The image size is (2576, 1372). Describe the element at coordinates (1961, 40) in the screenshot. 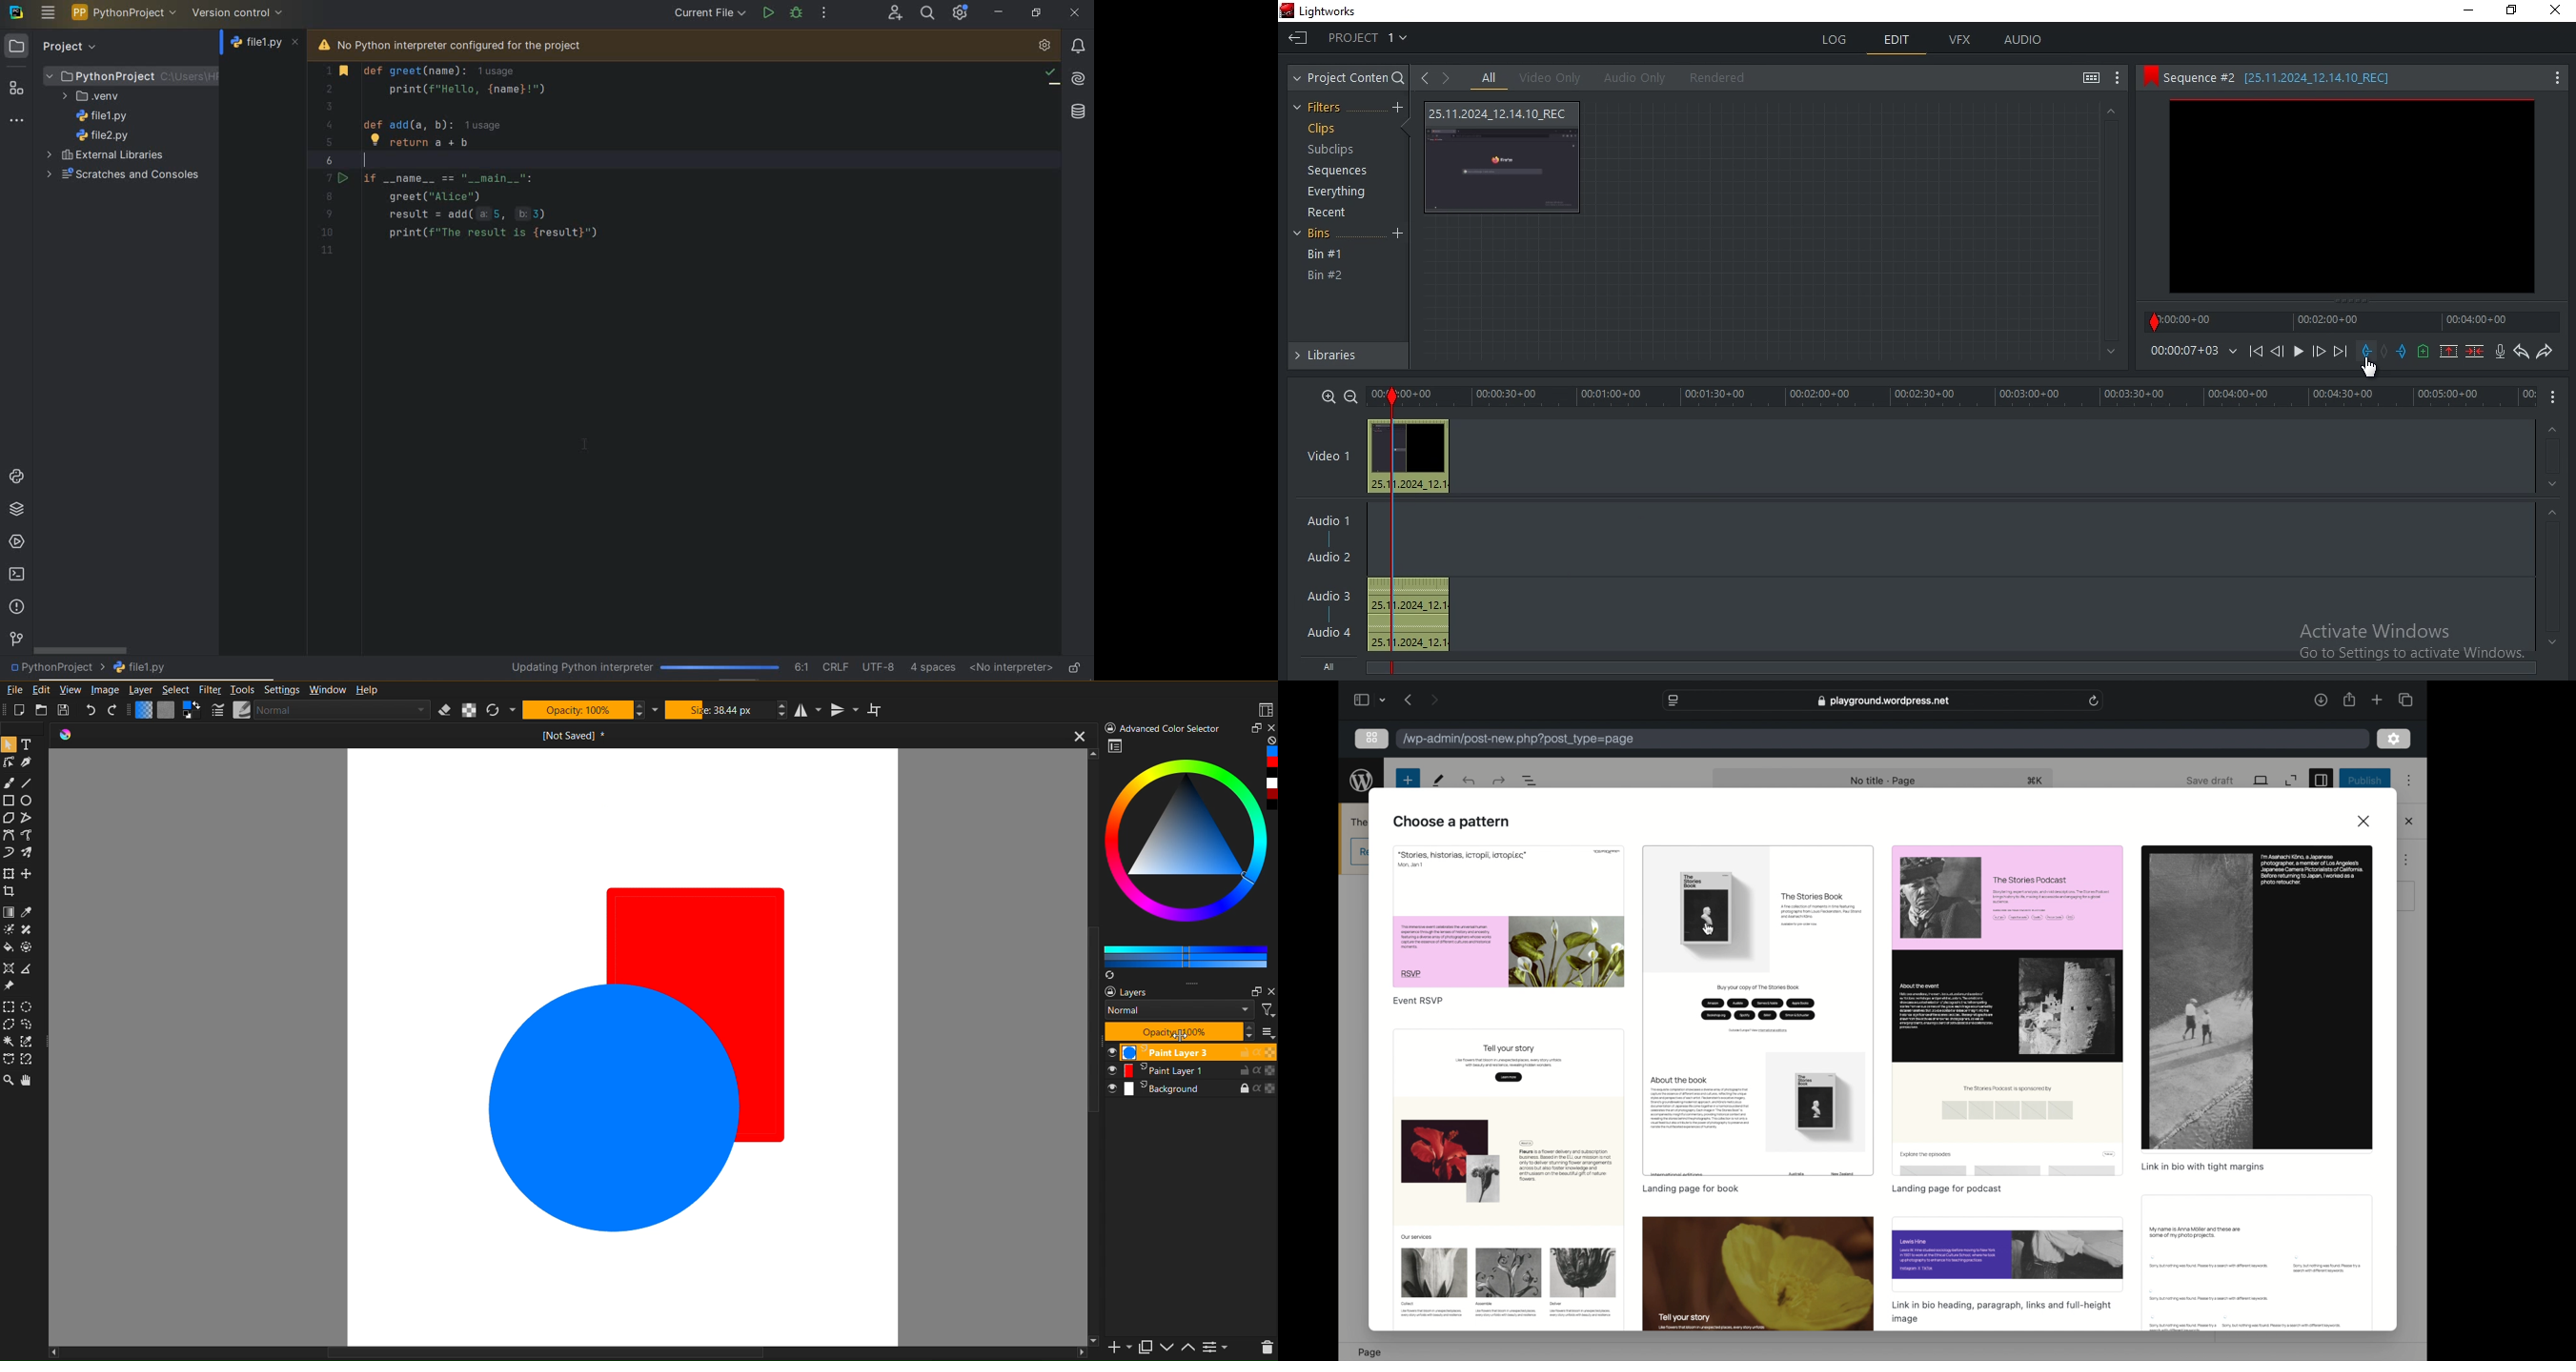

I see `vfx` at that location.